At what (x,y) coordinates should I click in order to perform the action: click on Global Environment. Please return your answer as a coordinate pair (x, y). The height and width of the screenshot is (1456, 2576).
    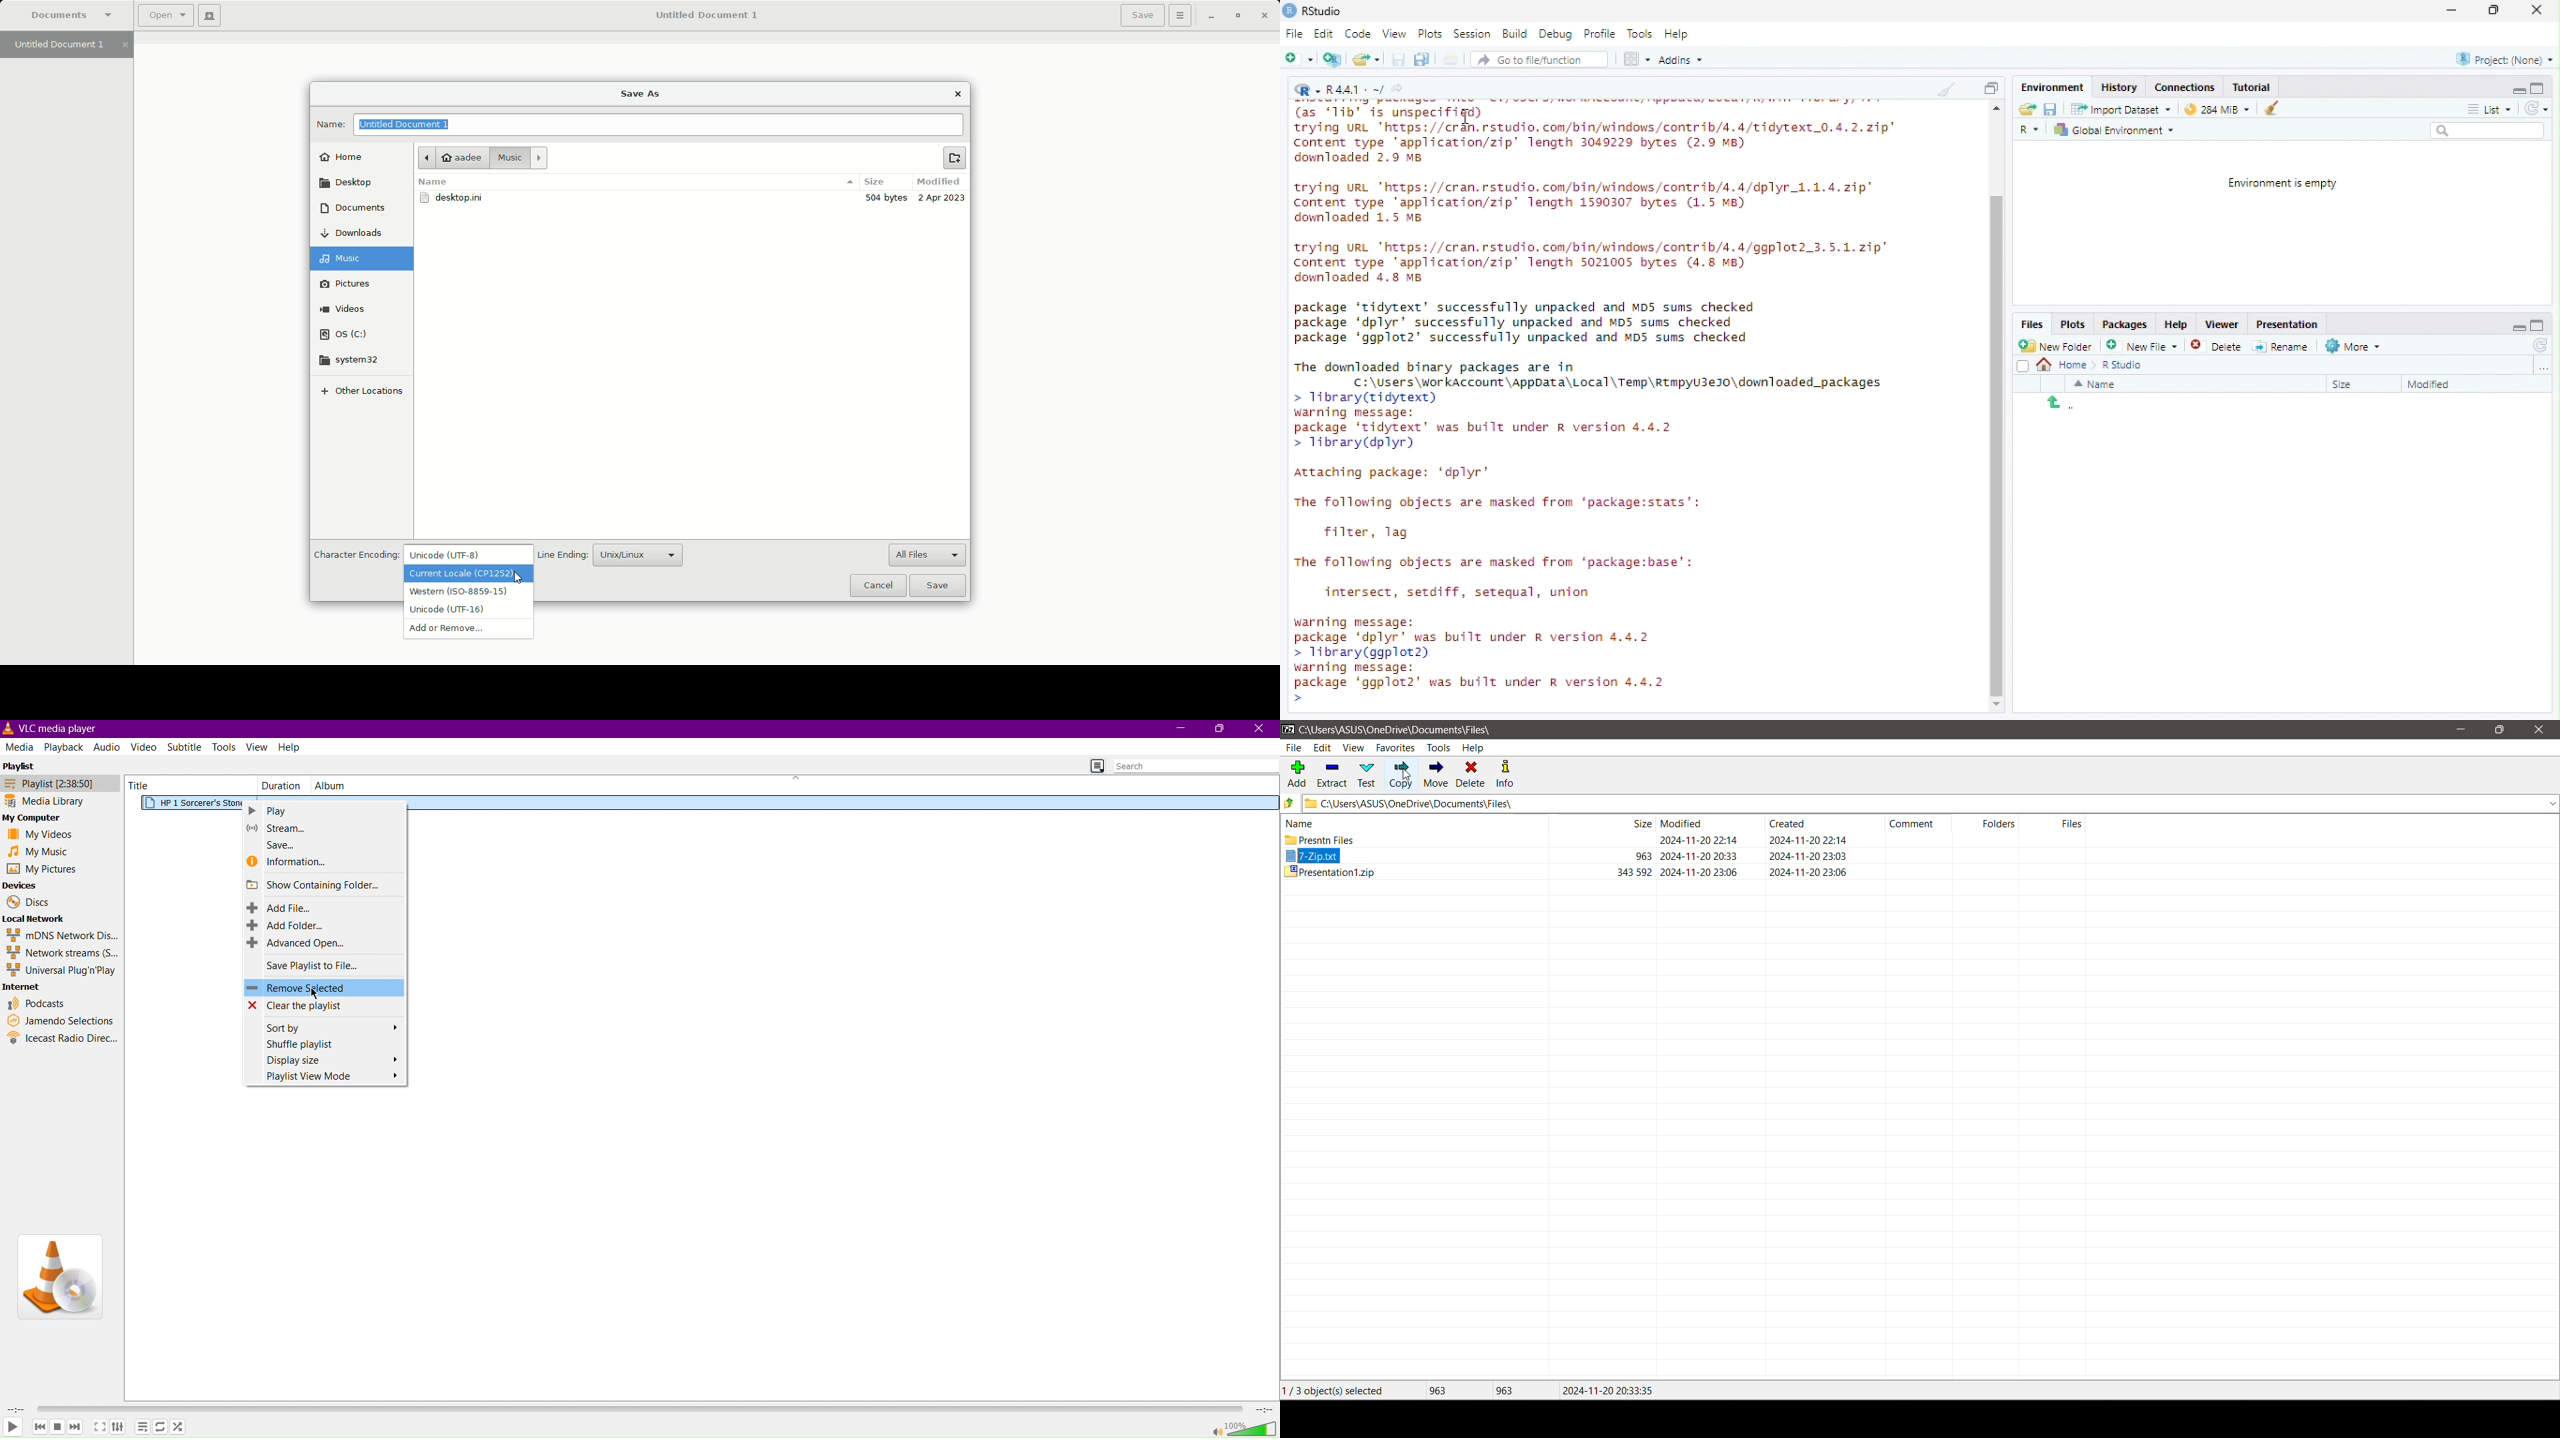
    Looking at the image, I should click on (2114, 129).